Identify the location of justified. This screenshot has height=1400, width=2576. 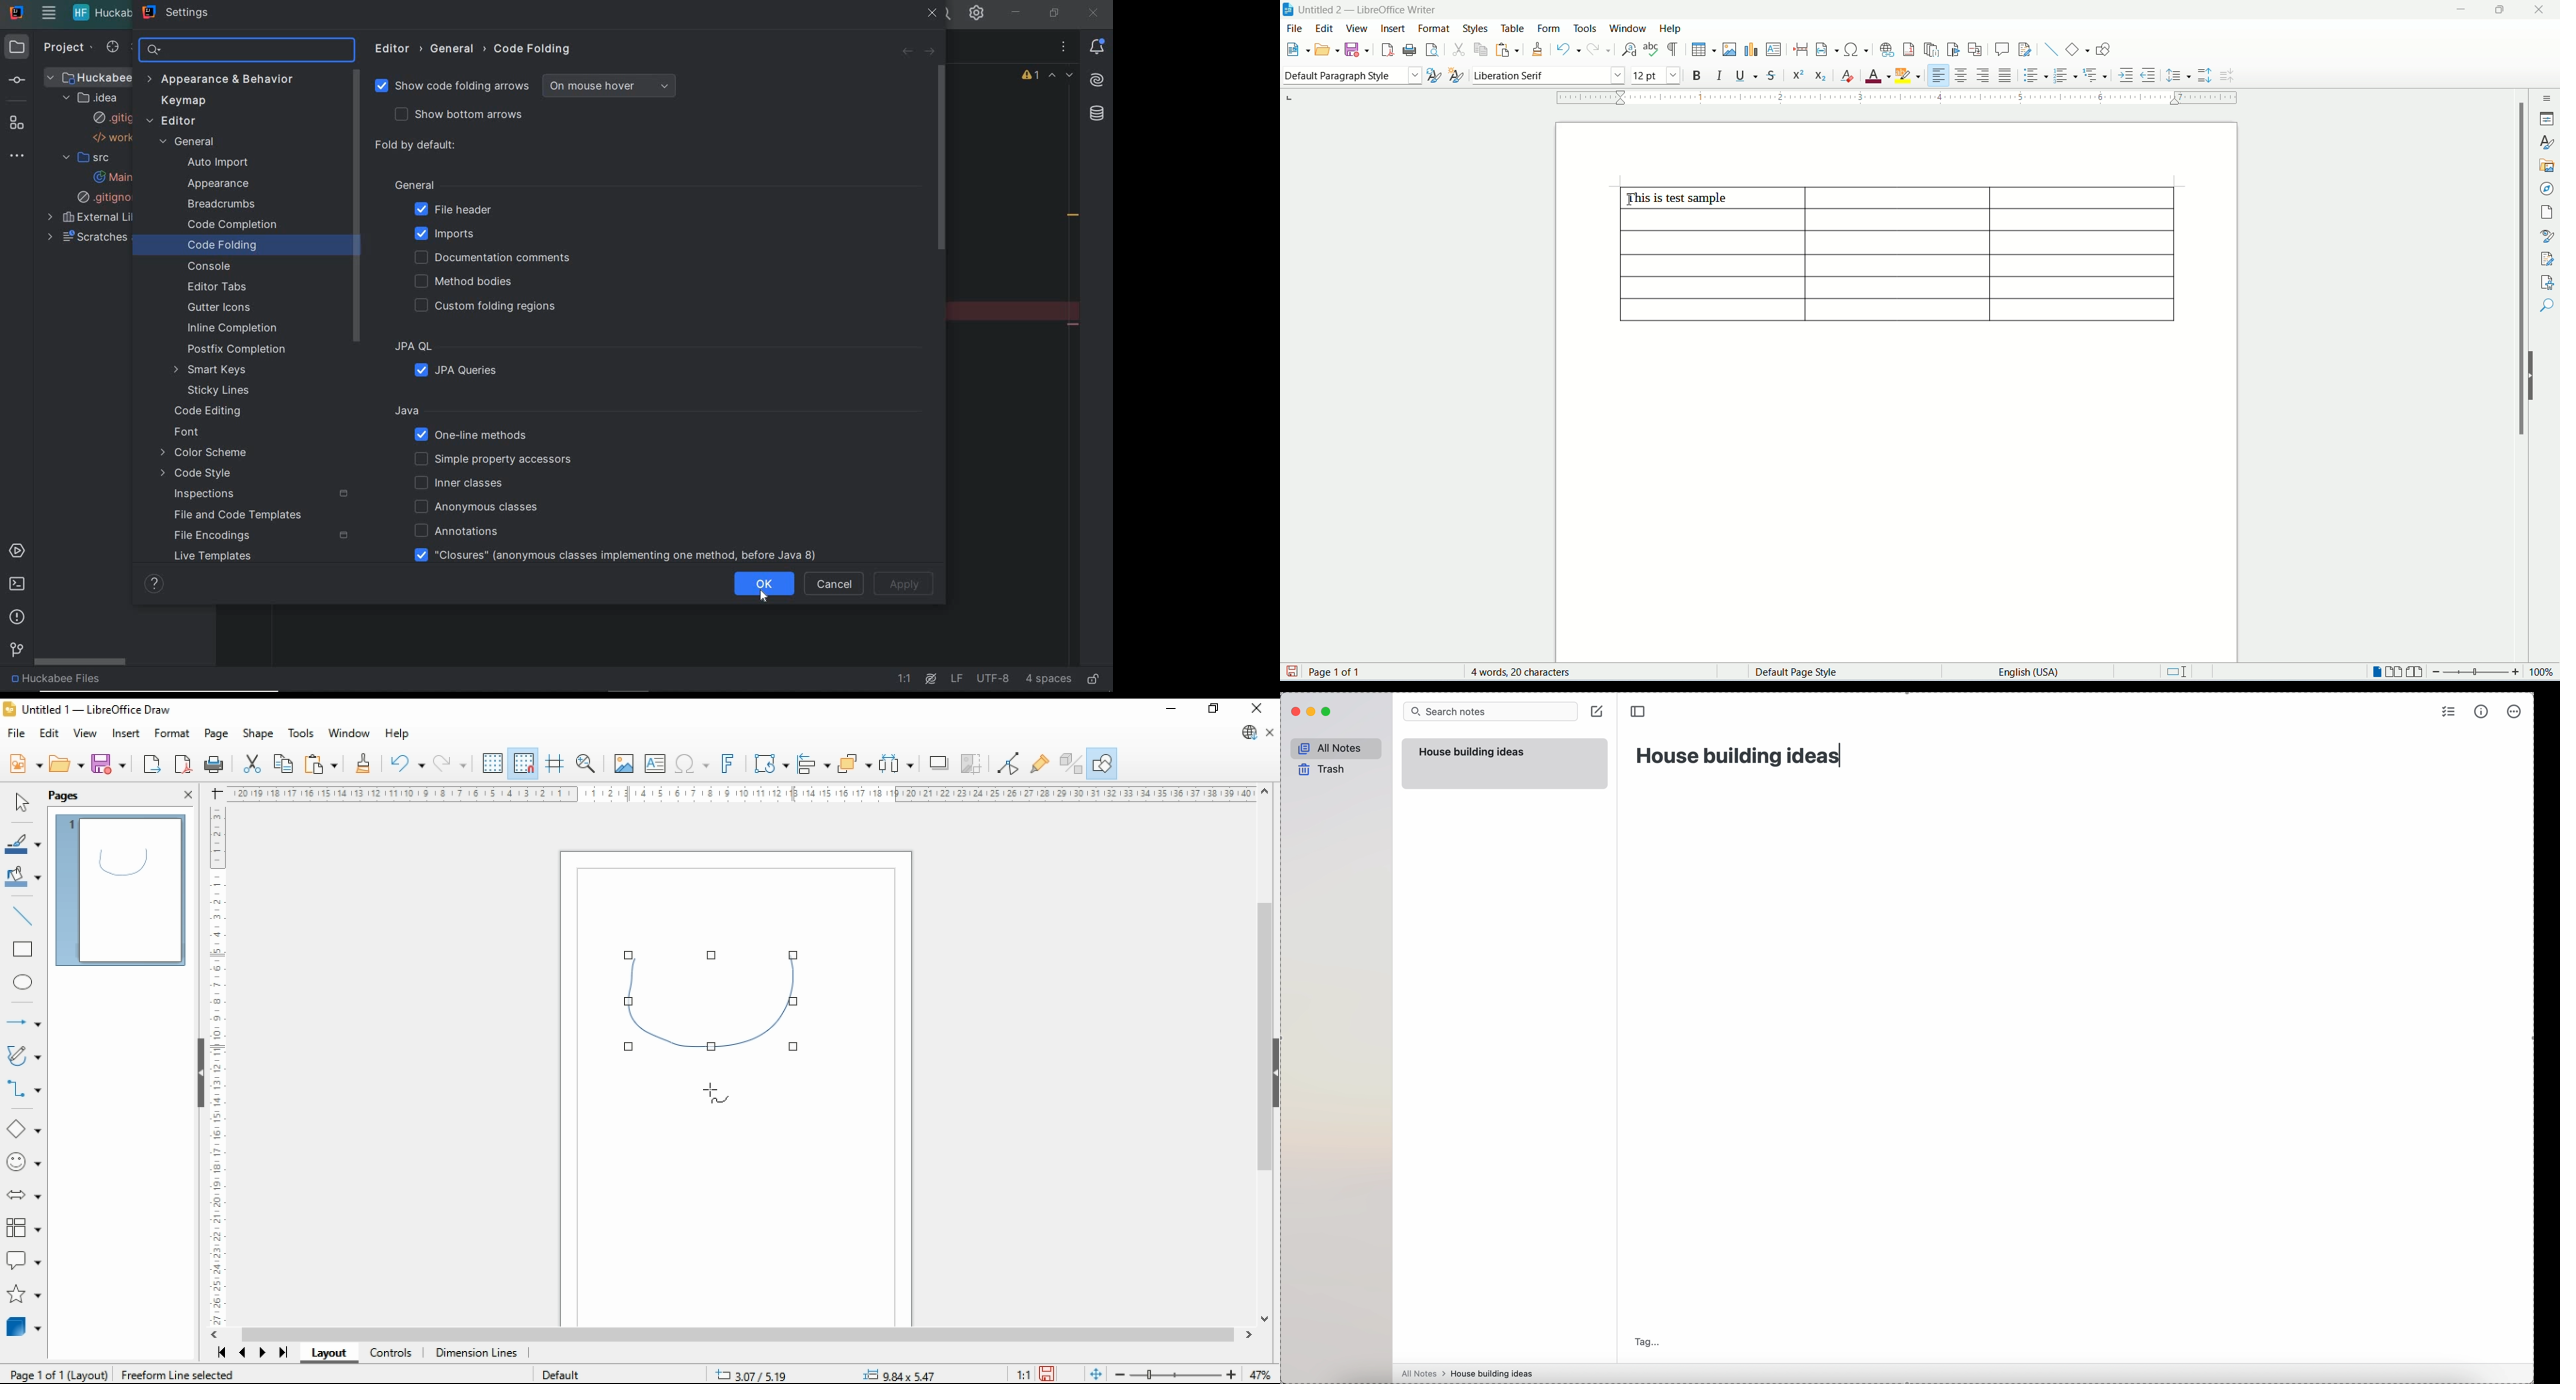
(2007, 74).